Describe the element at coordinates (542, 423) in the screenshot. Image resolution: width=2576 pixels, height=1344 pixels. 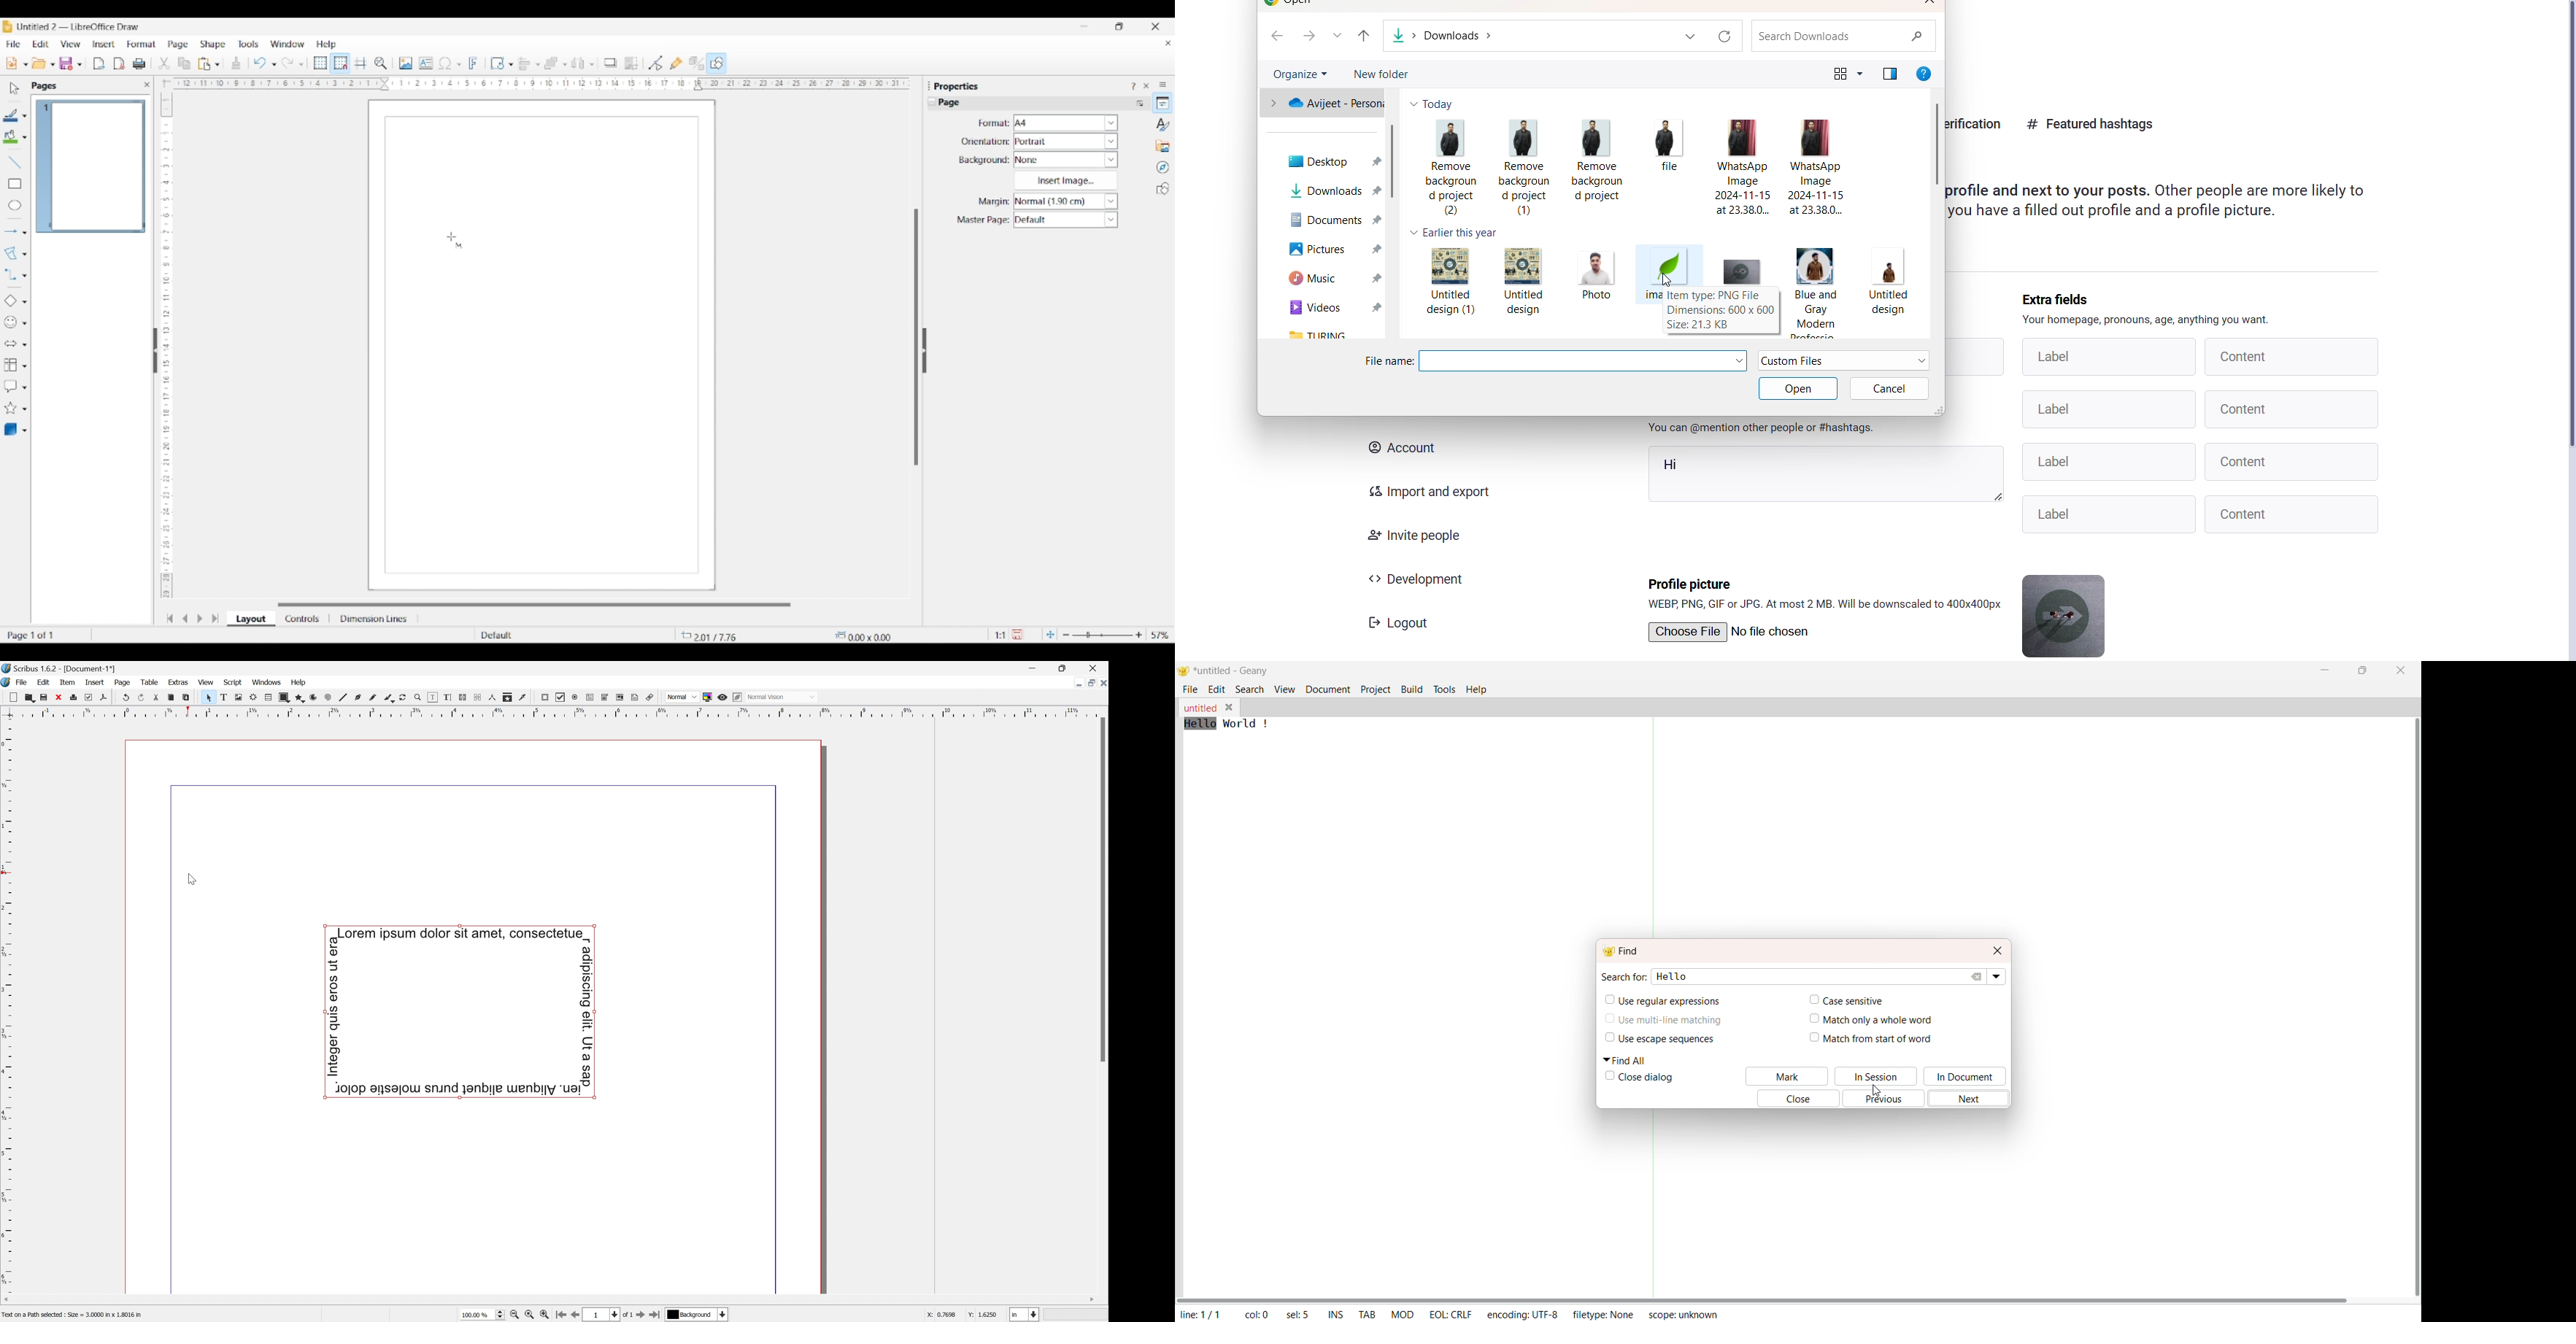
I see `Blank page` at that location.